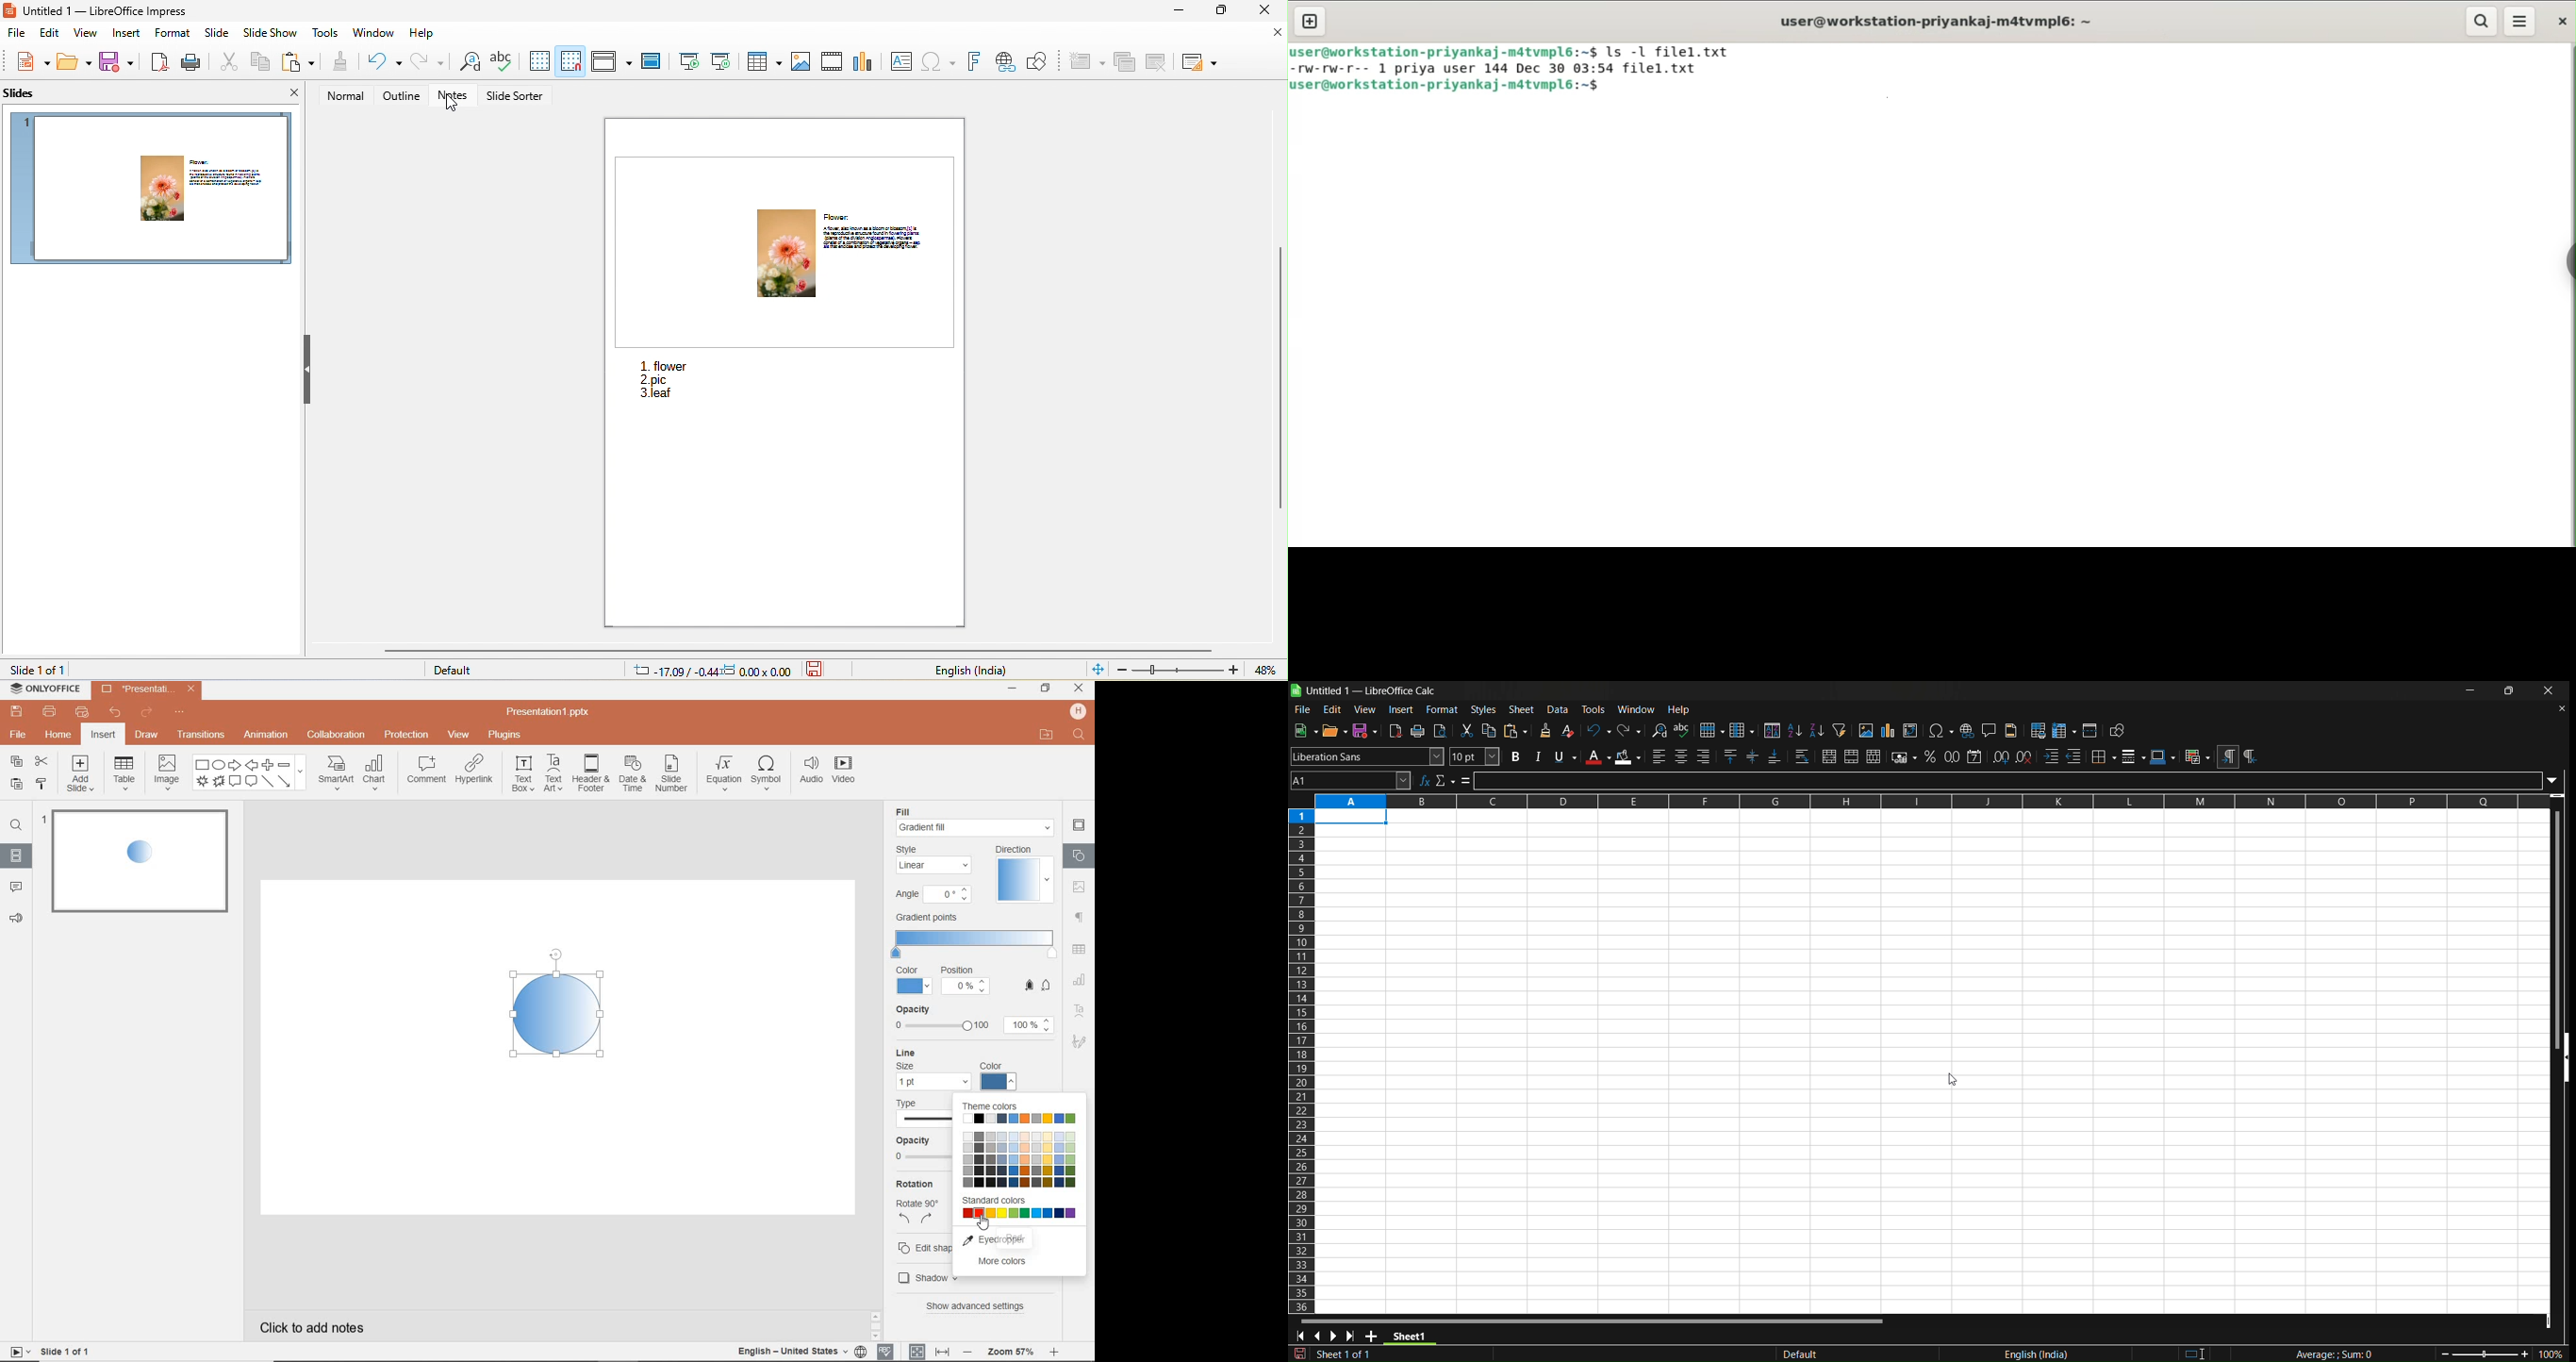  What do you see at coordinates (85, 711) in the screenshot?
I see `quick print` at bounding box center [85, 711].